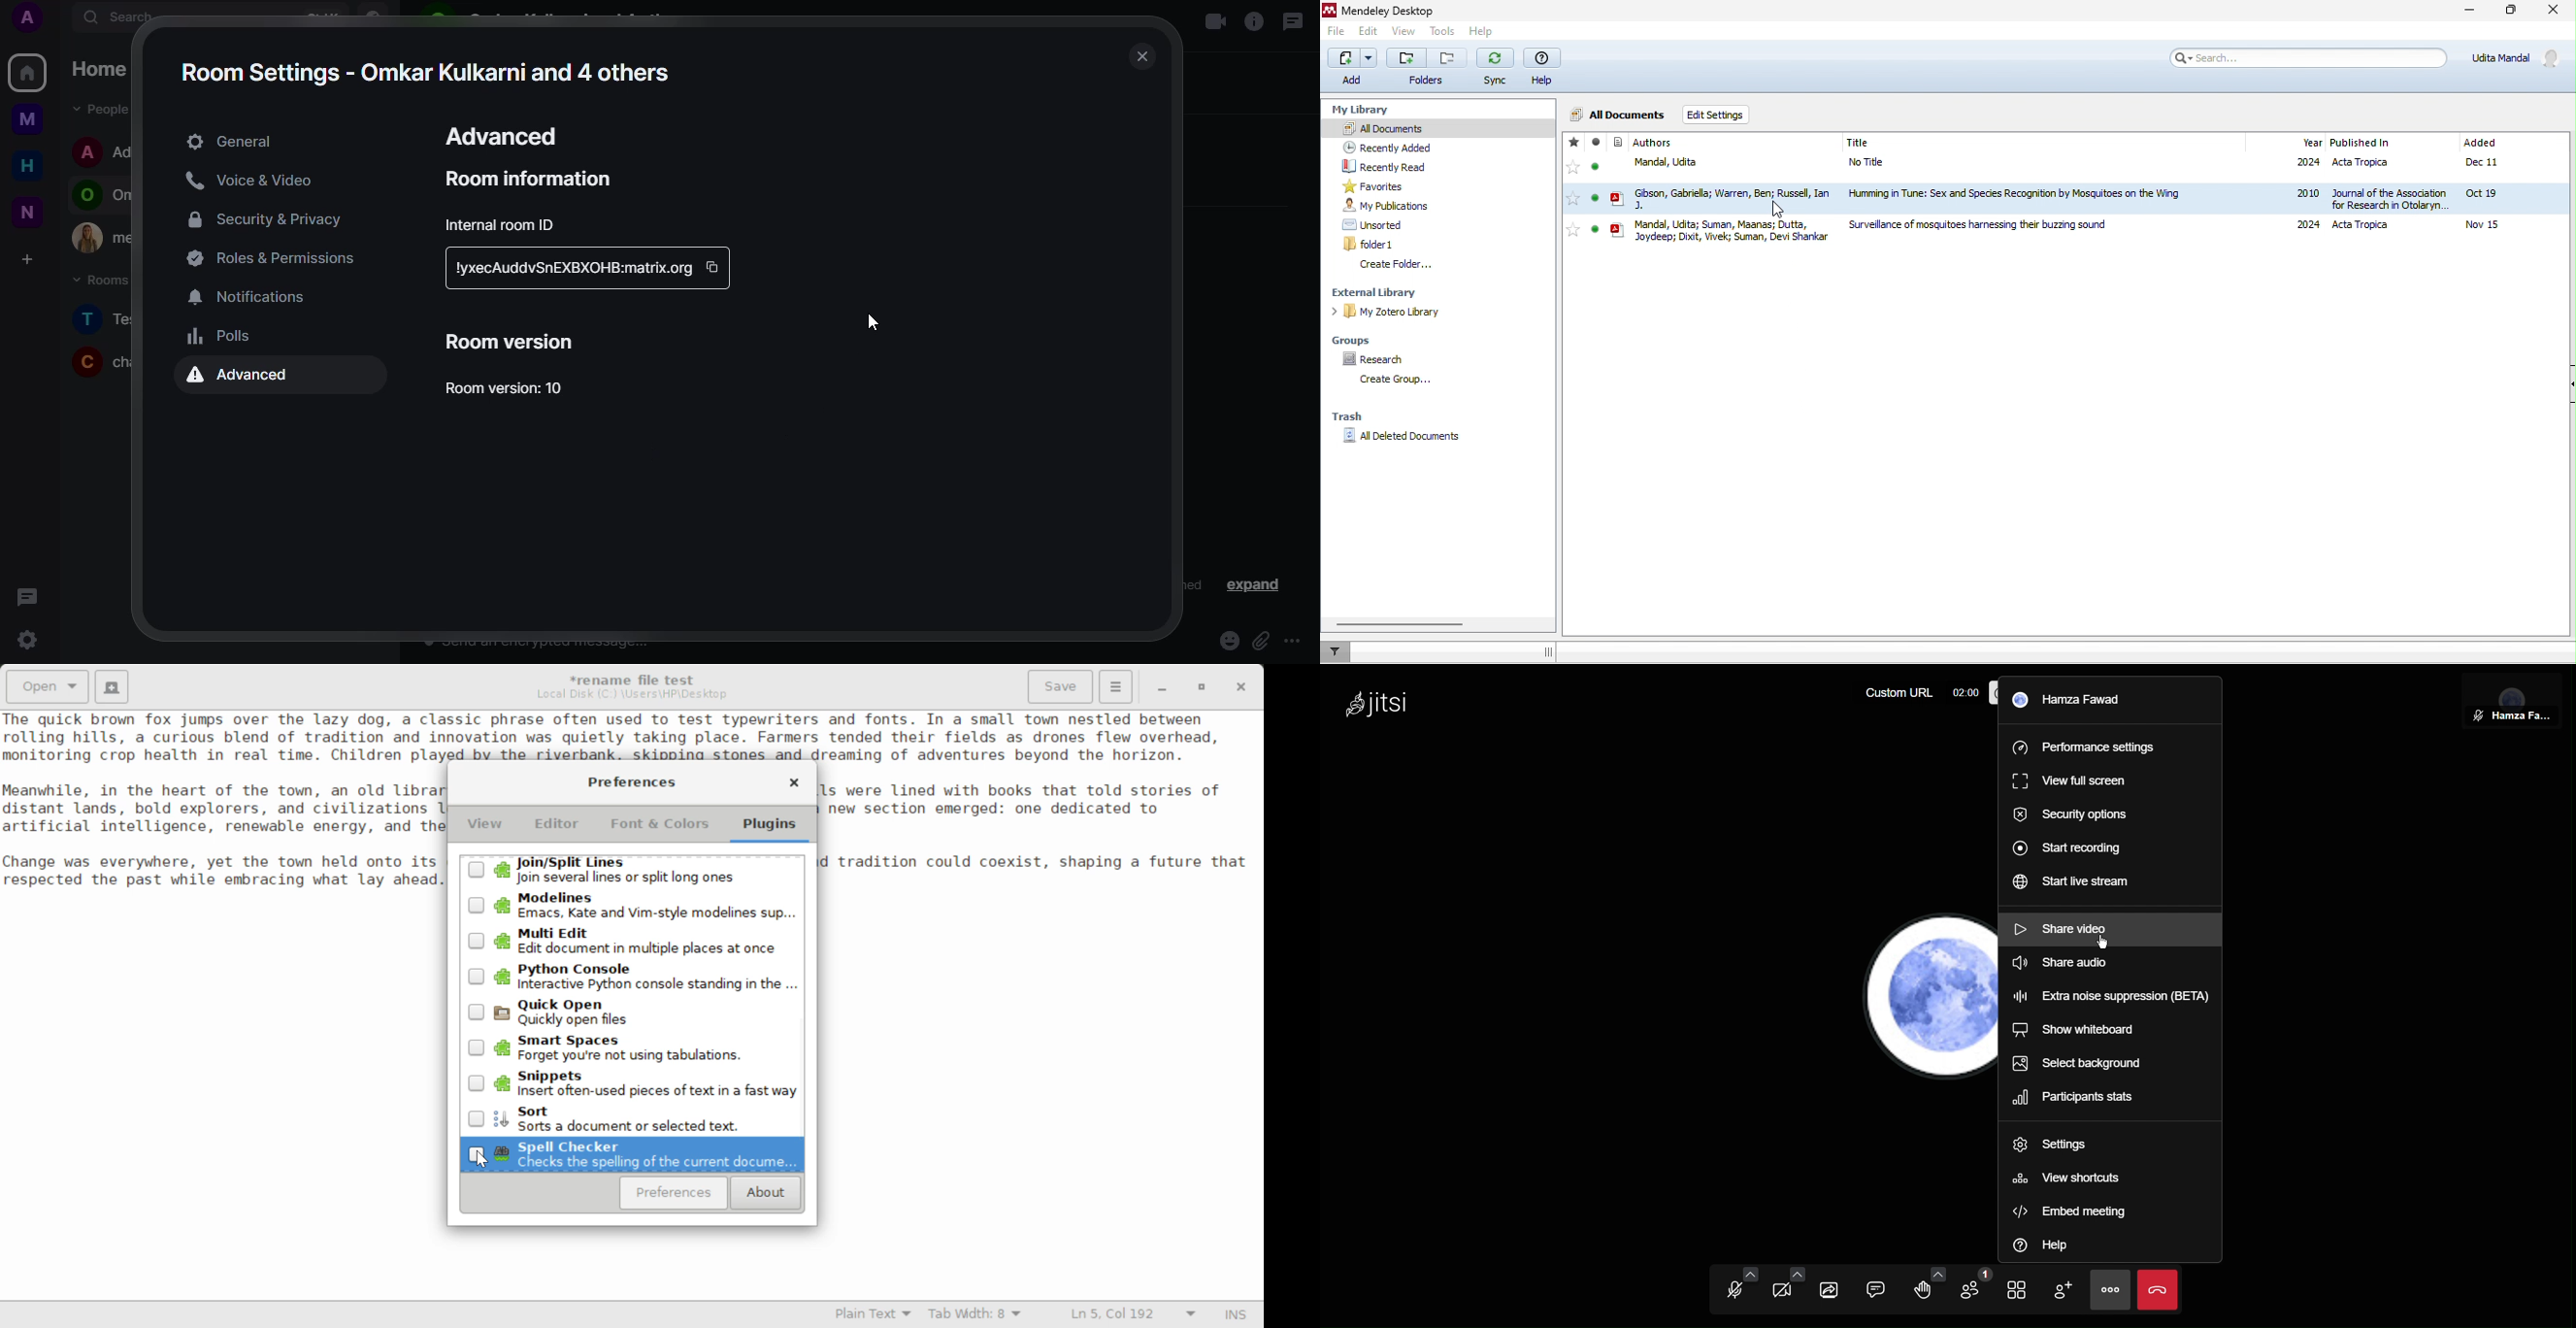 The image size is (2576, 1344). What do you see at coordinates (280, 255) in the screenshot?
I see `permissions` at bounding box center [280, 255].